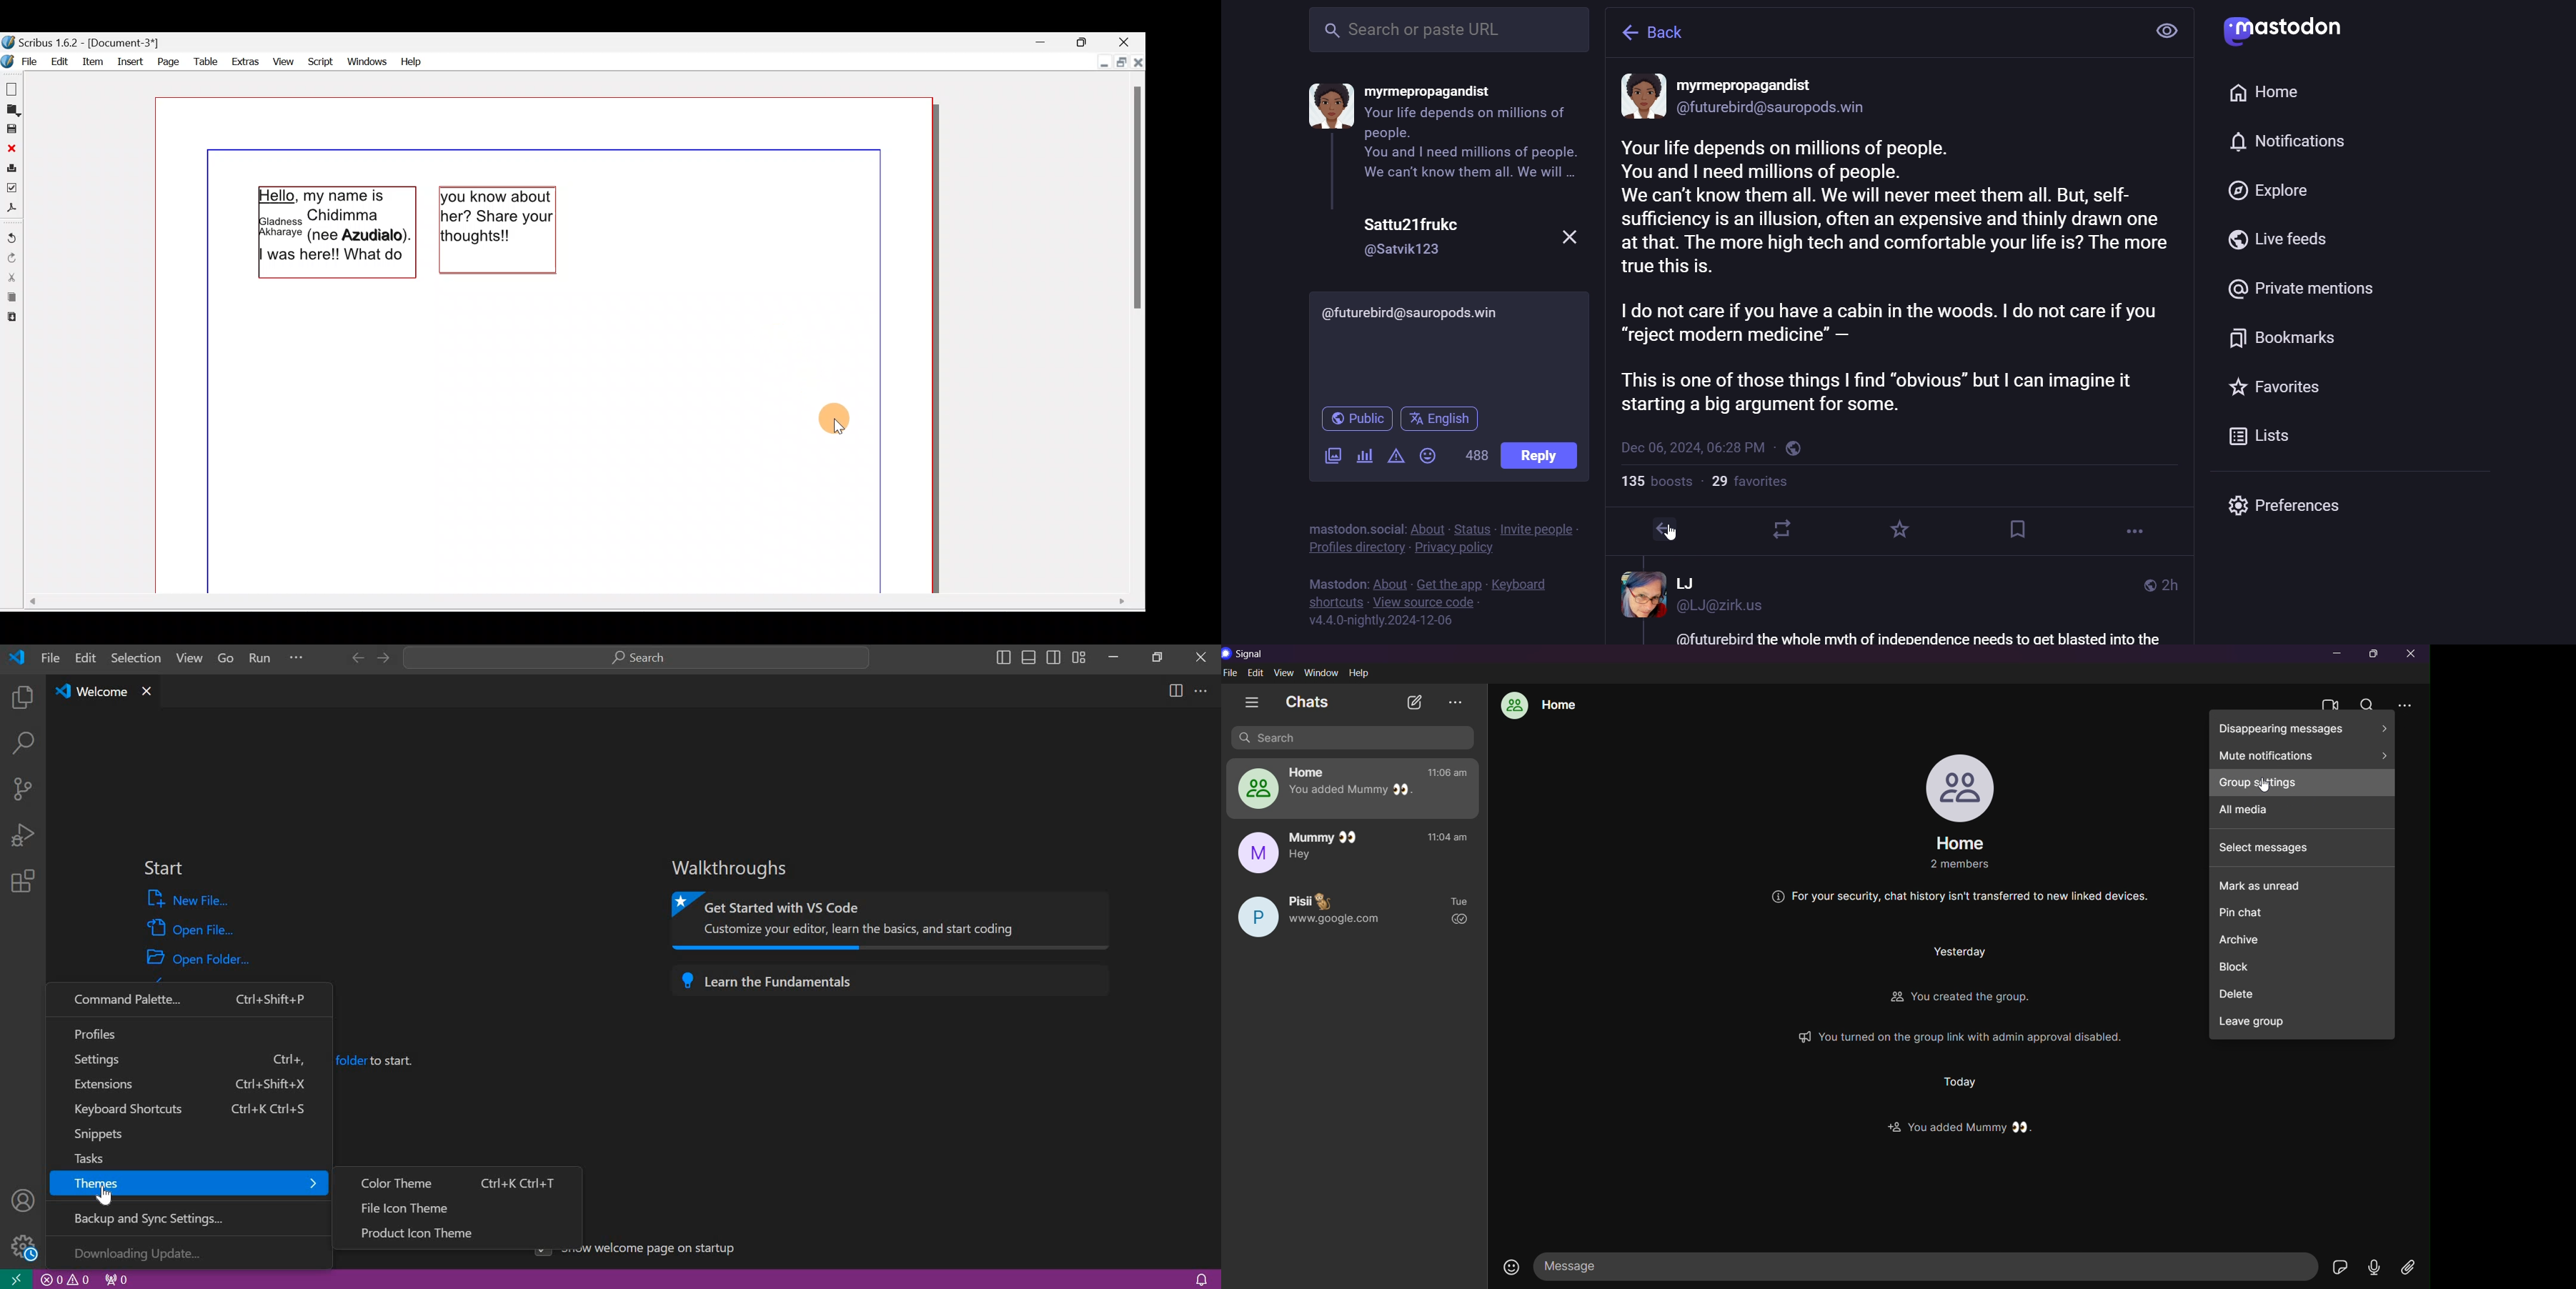 This screenshot has height=1316, width=2576. Describe the element at coordinates (1928, 1265) in the screenshot. I see `message` at that location.